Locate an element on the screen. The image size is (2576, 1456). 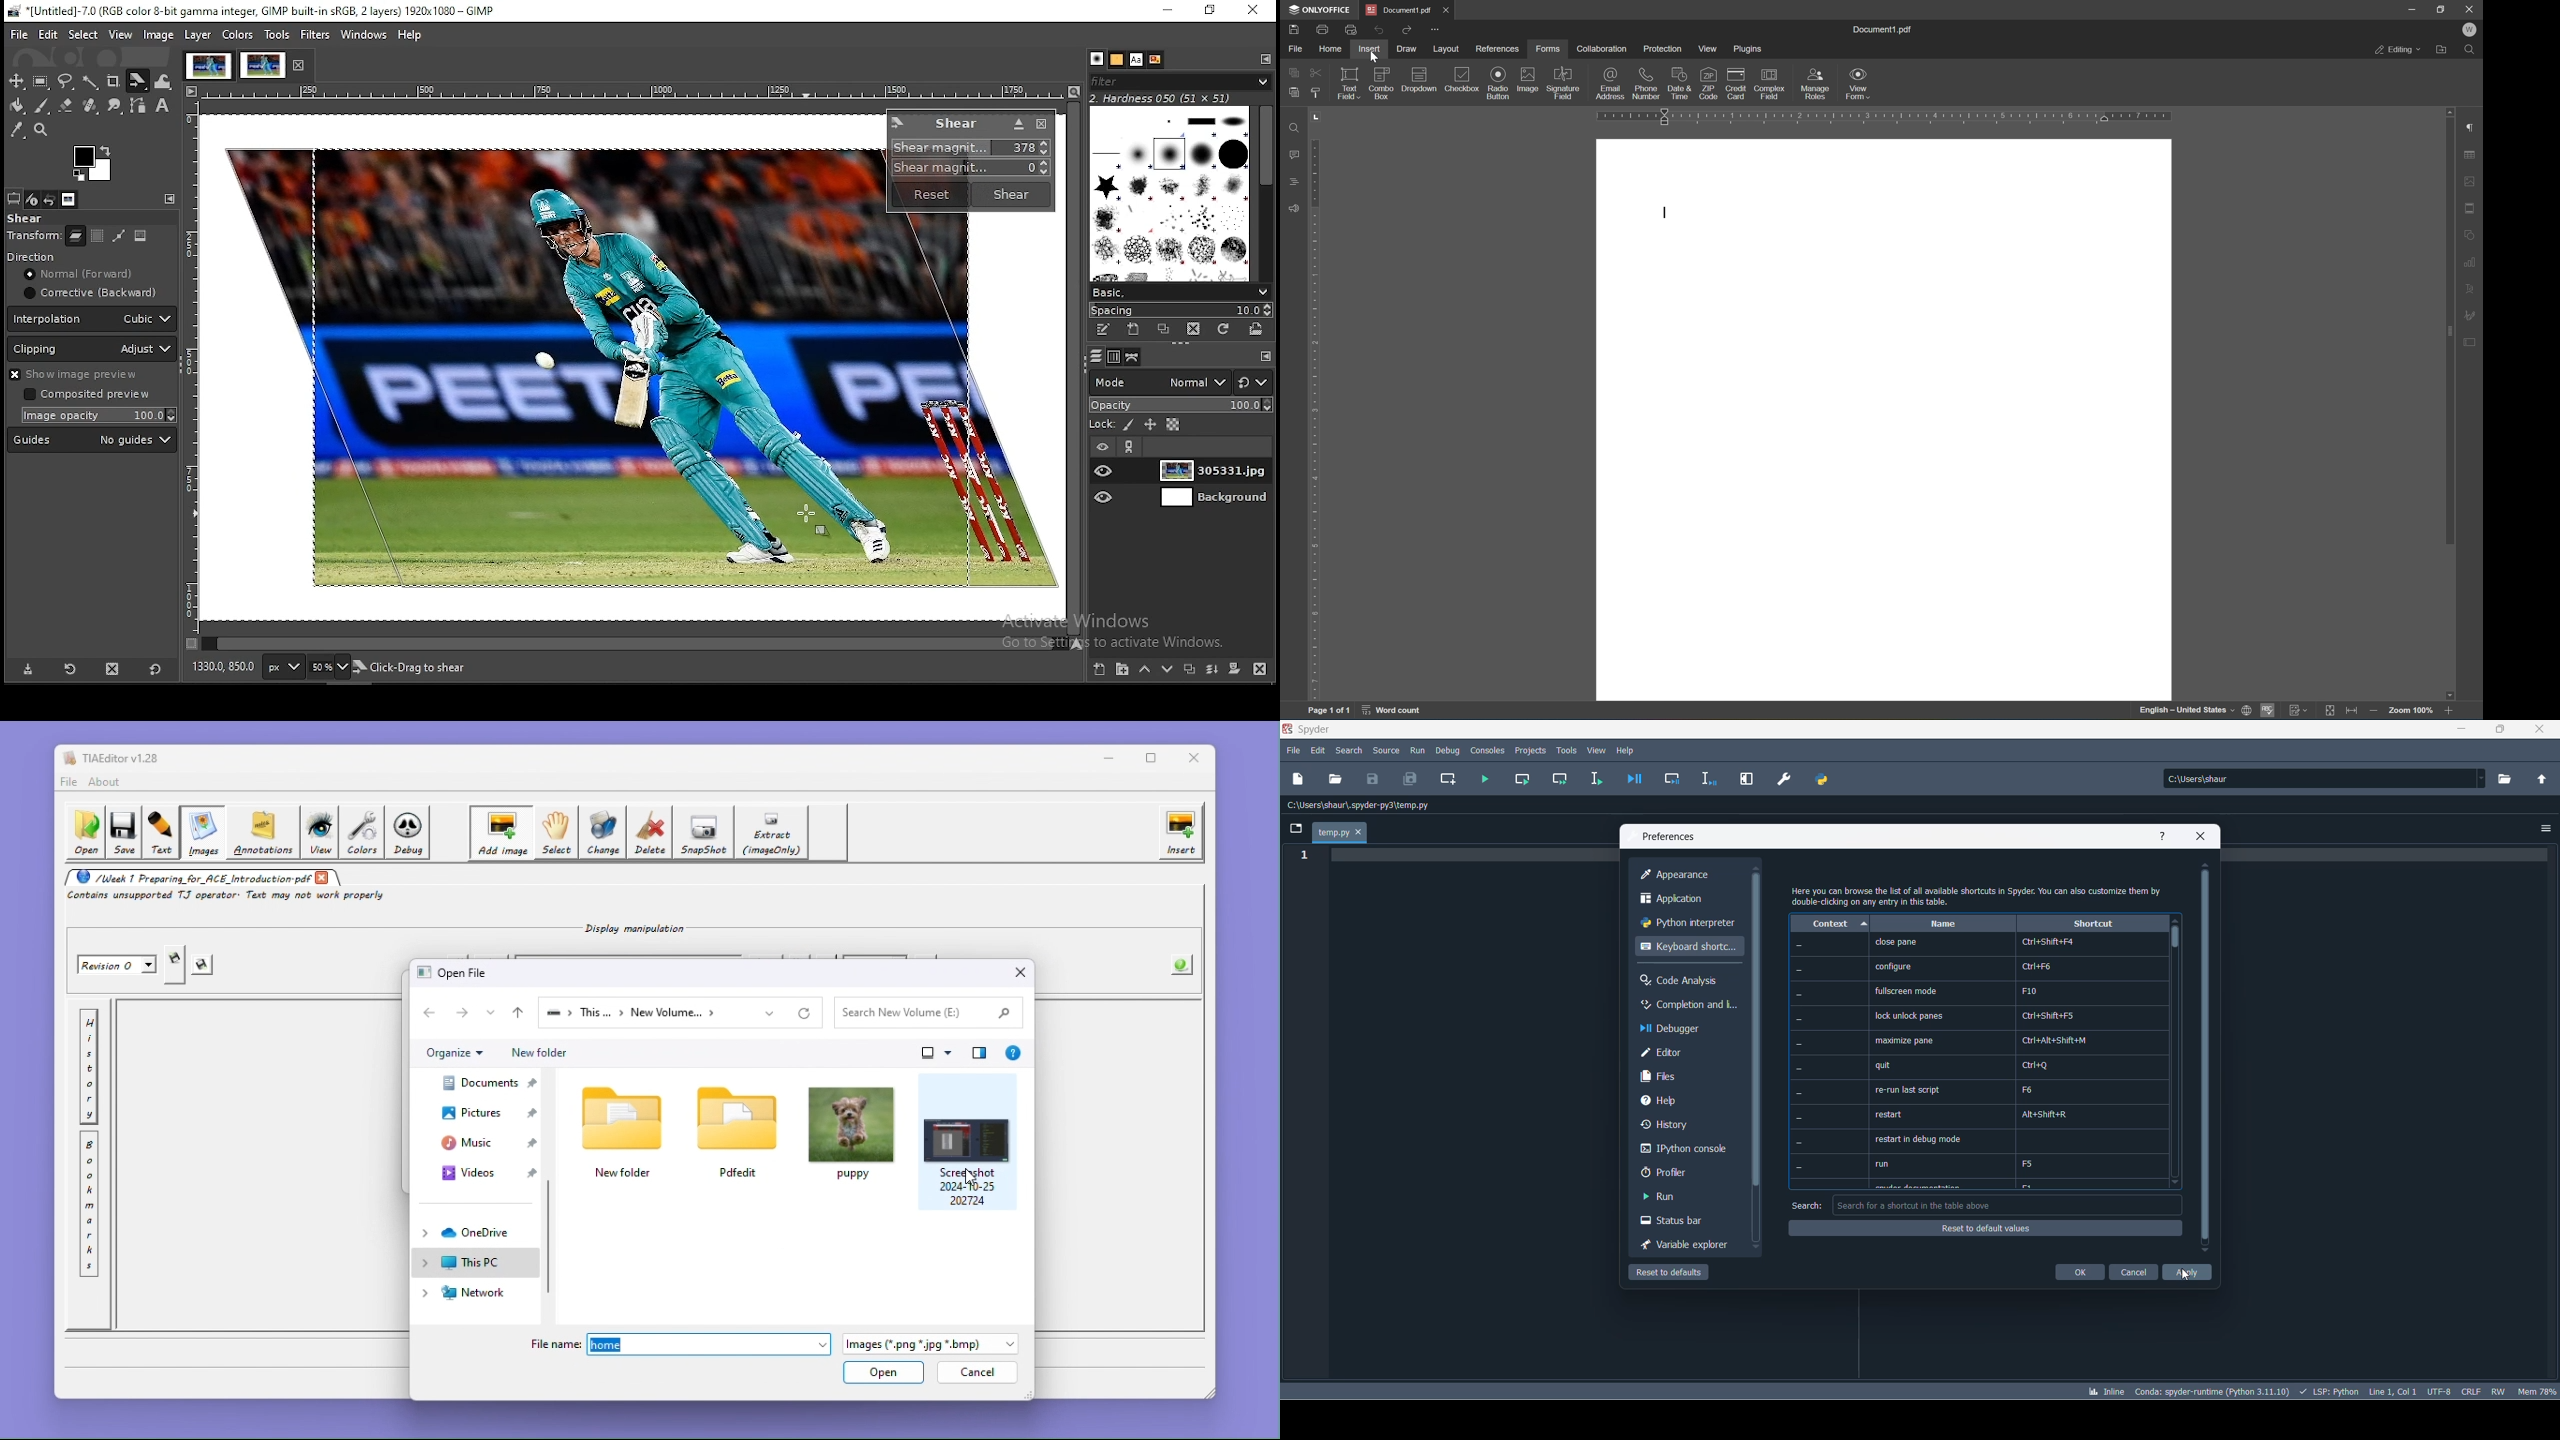
Ctrl+Alt+Shift+M is located at coordinates (2055, 1041).